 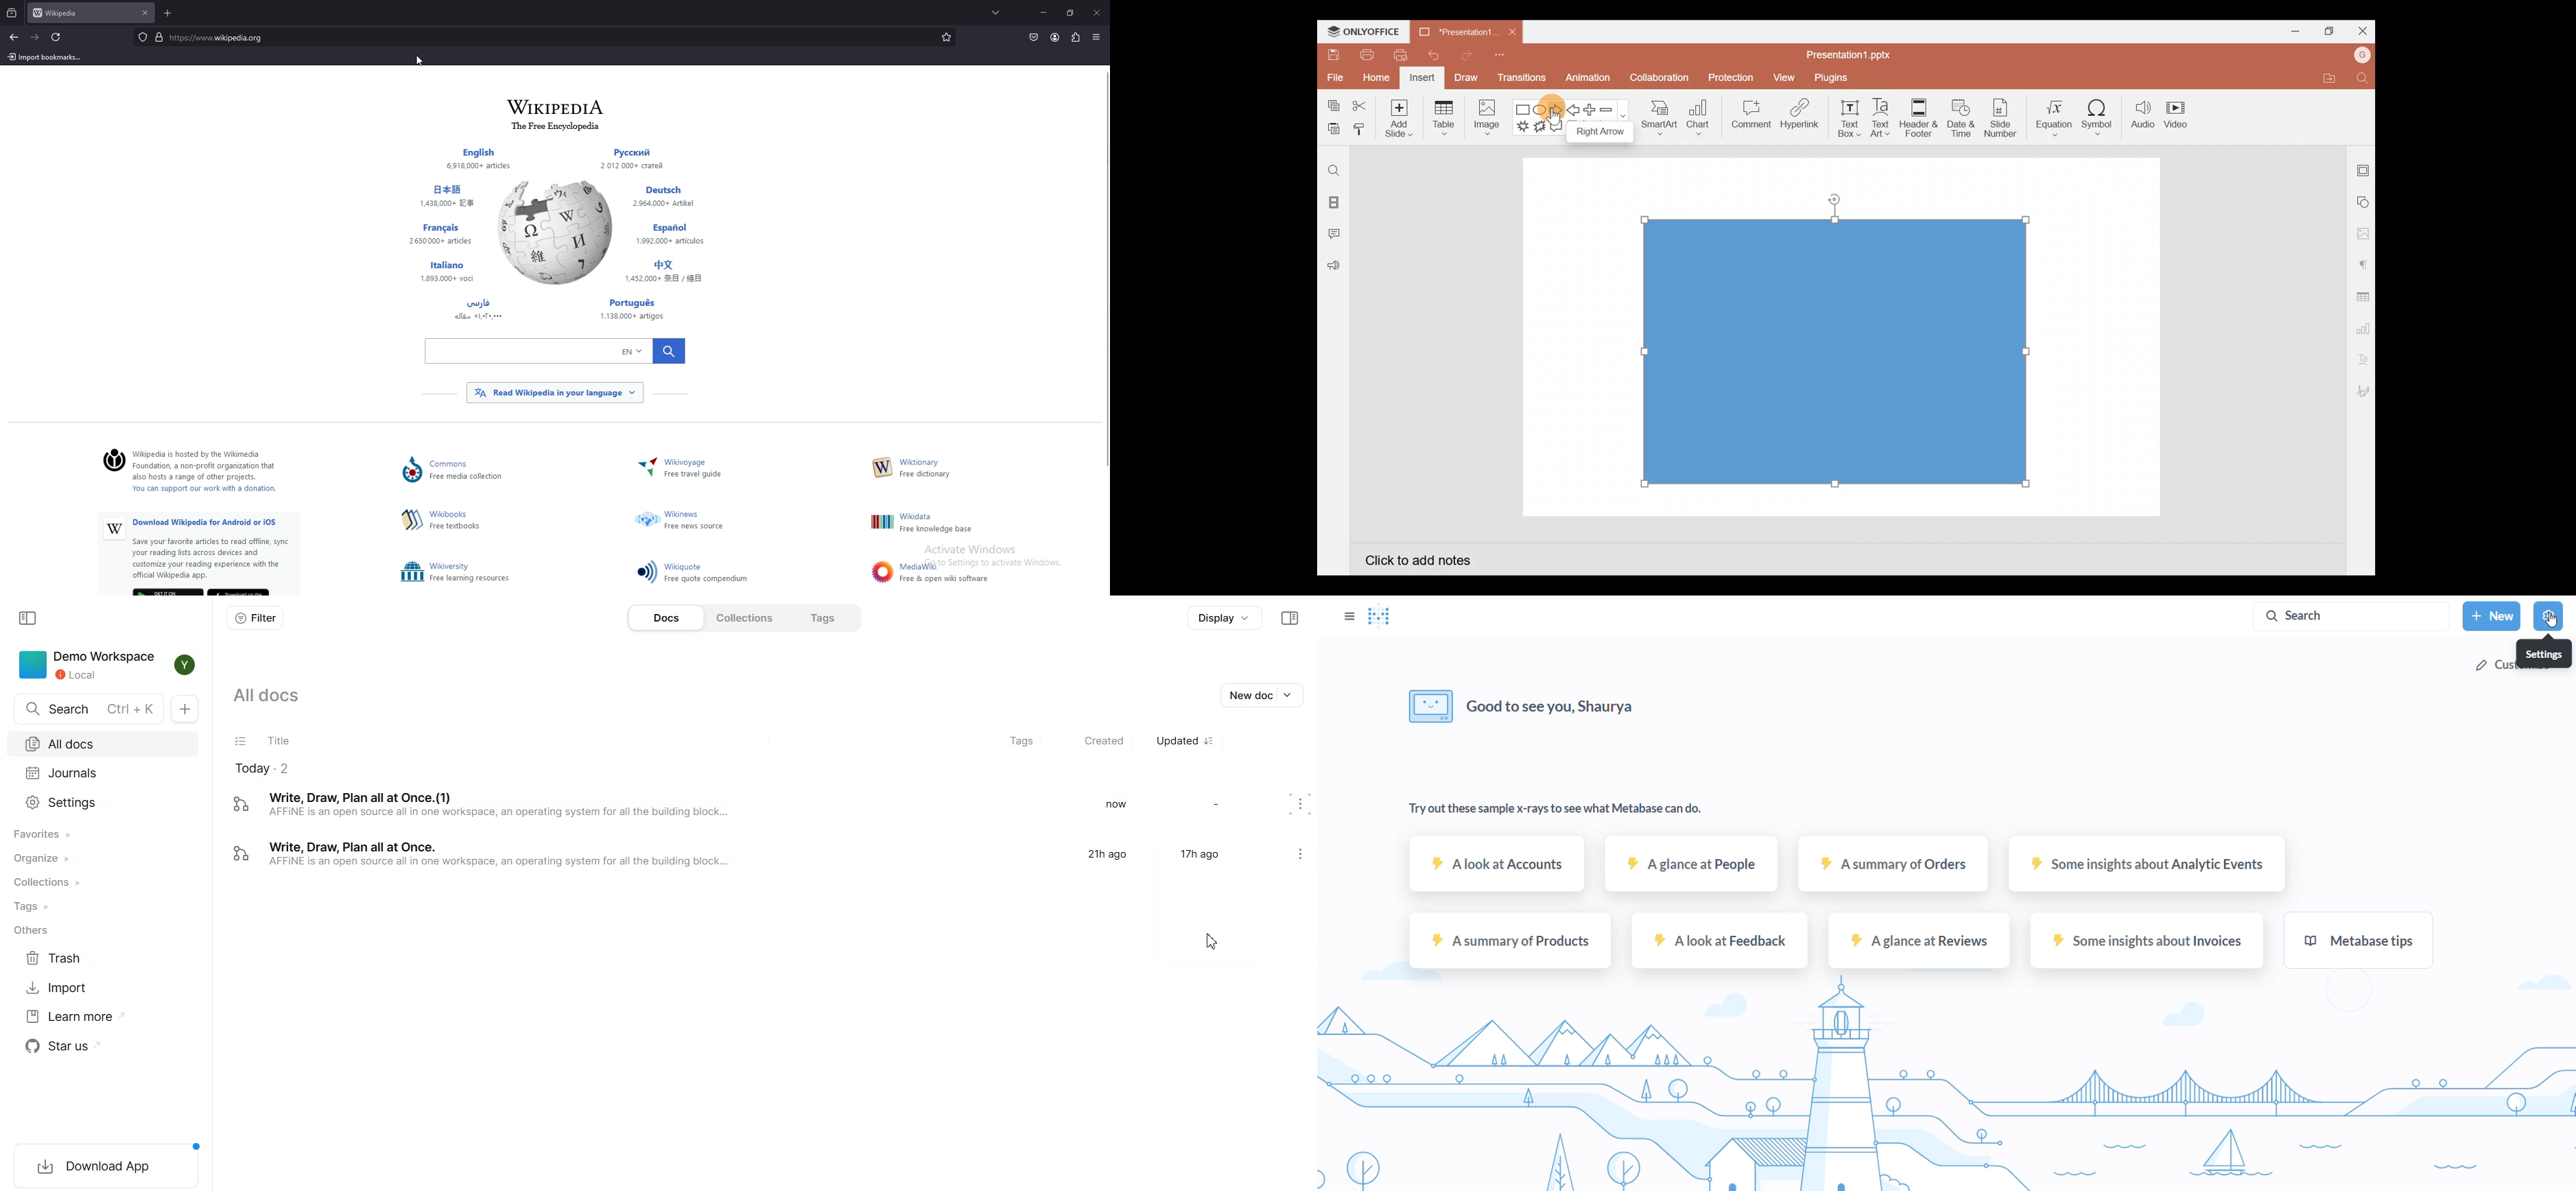 What do you see at coordinates (538, 37) in the screenshot?
I see `search bar` at bounding box center [538, 37].